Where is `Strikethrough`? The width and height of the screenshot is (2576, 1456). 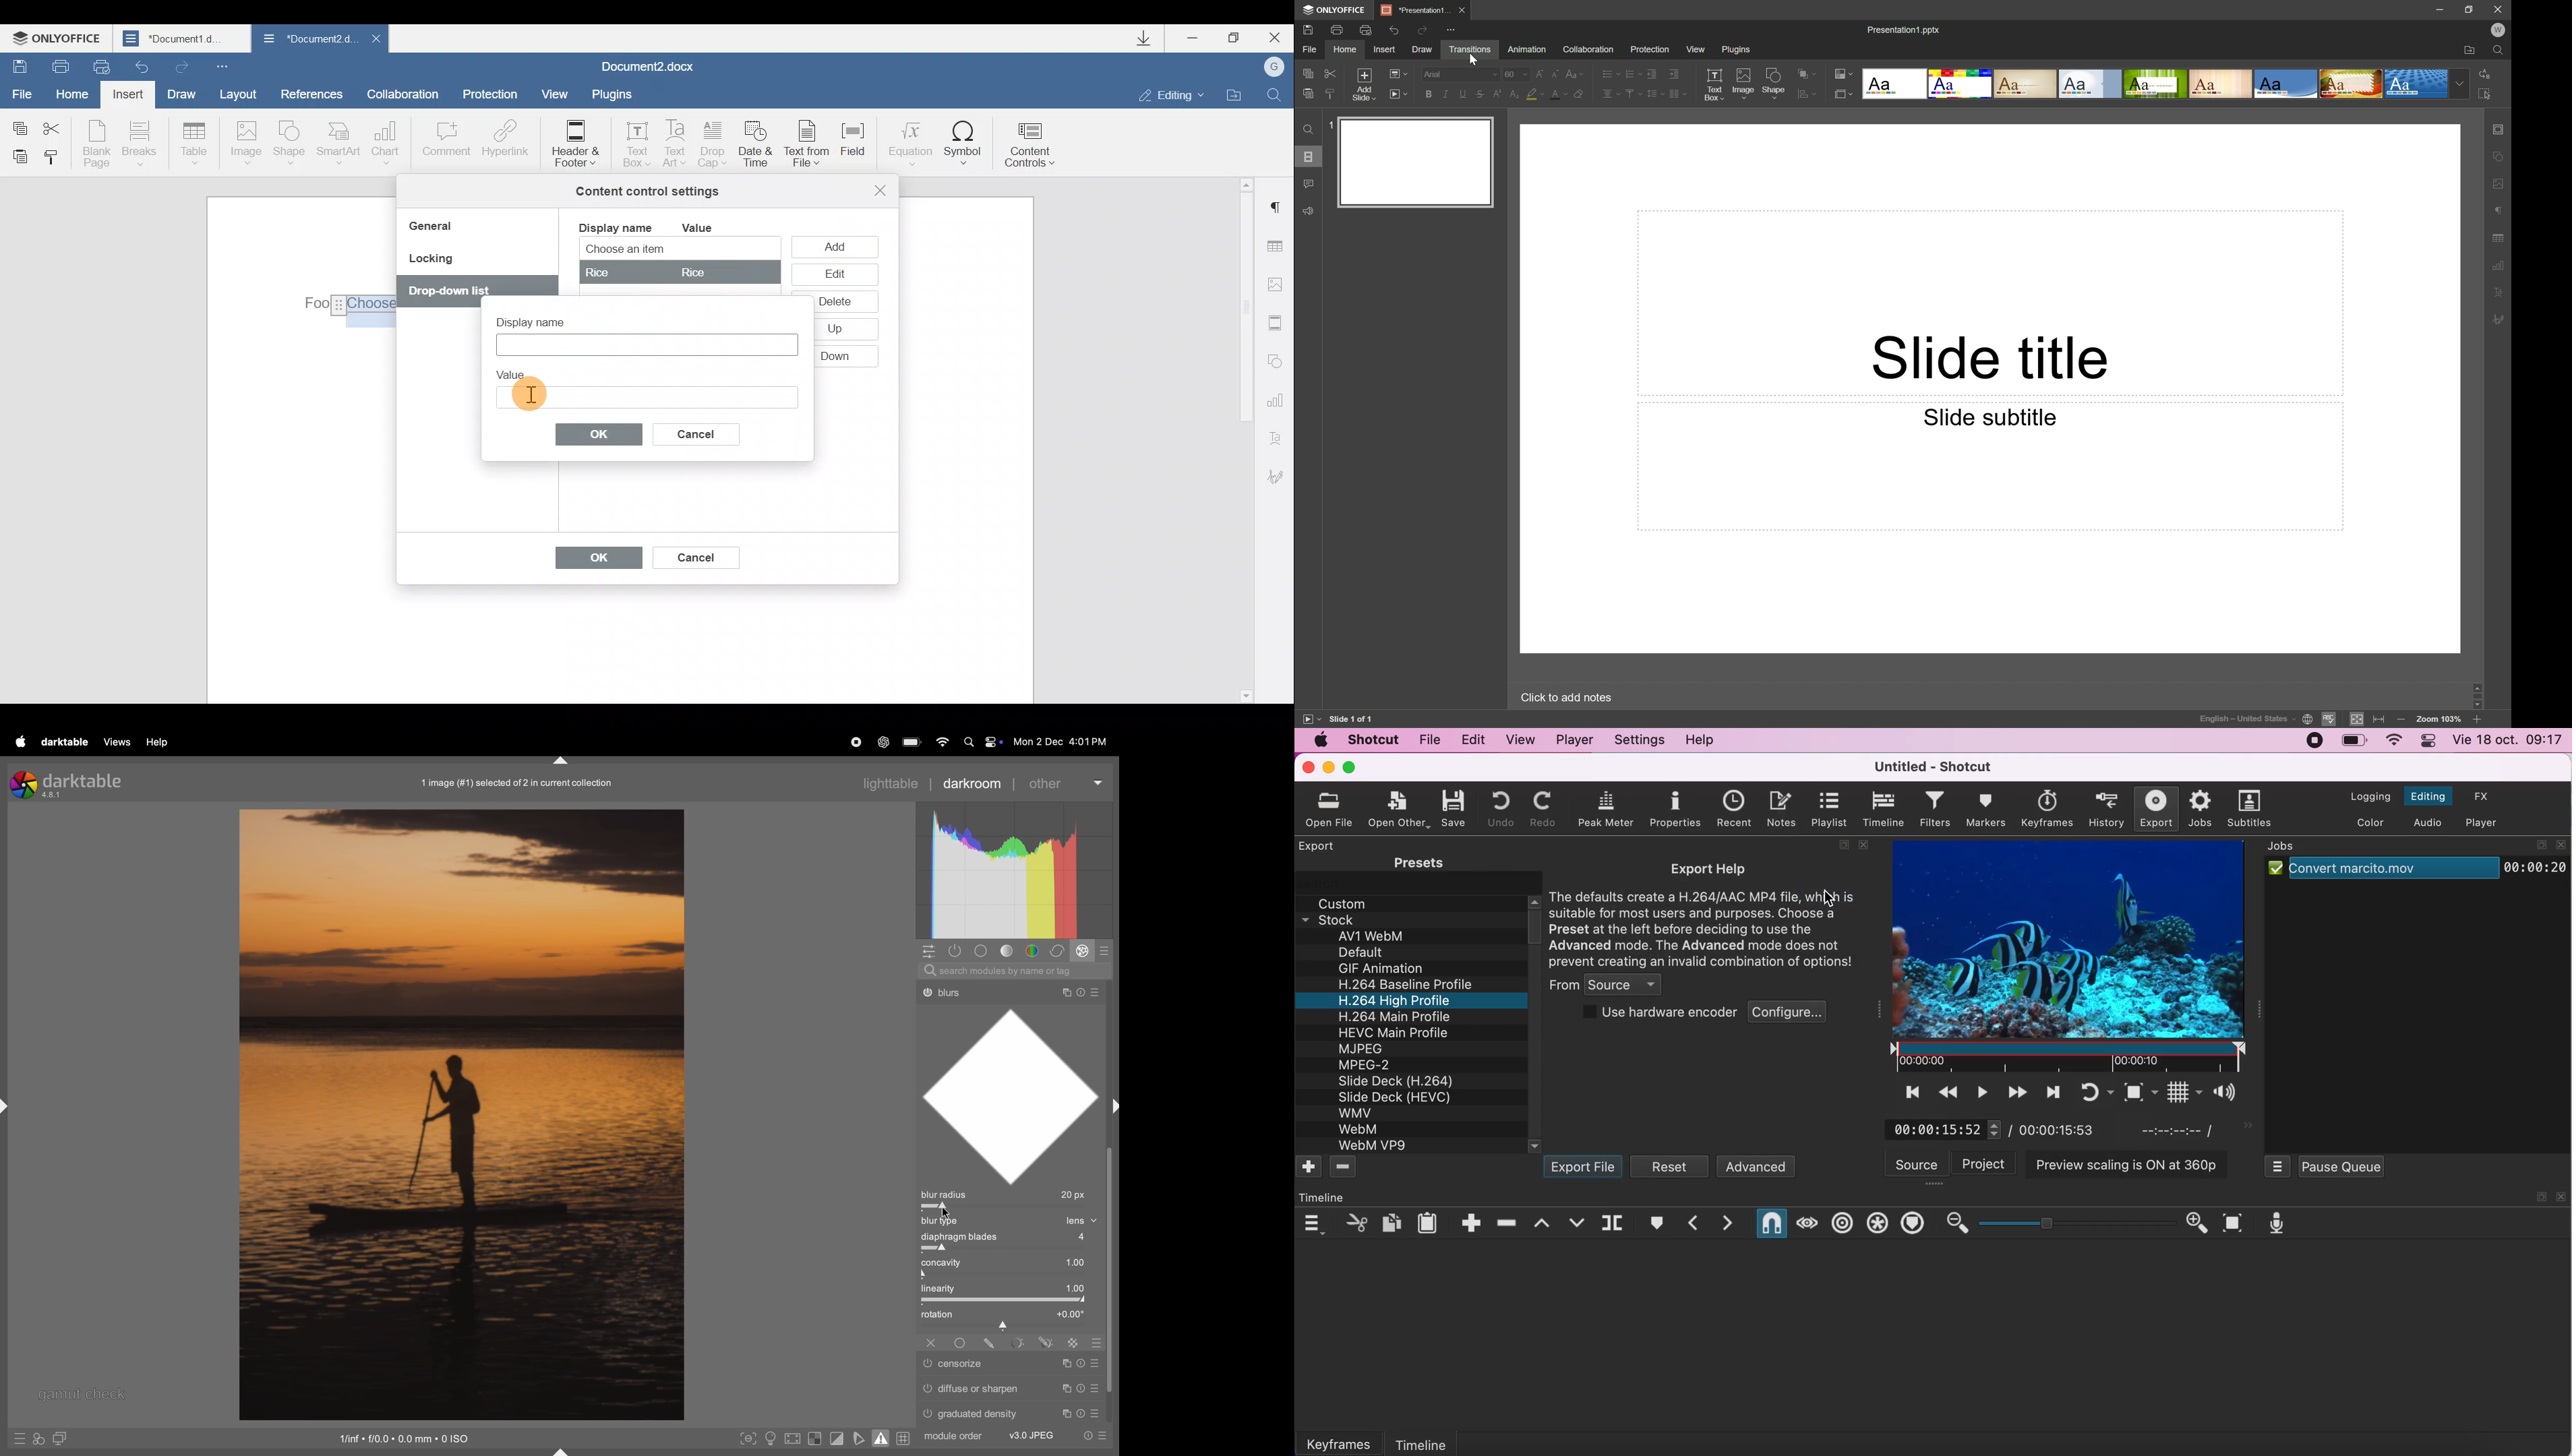 Strikethrough is located at coordinates (1479, 96).